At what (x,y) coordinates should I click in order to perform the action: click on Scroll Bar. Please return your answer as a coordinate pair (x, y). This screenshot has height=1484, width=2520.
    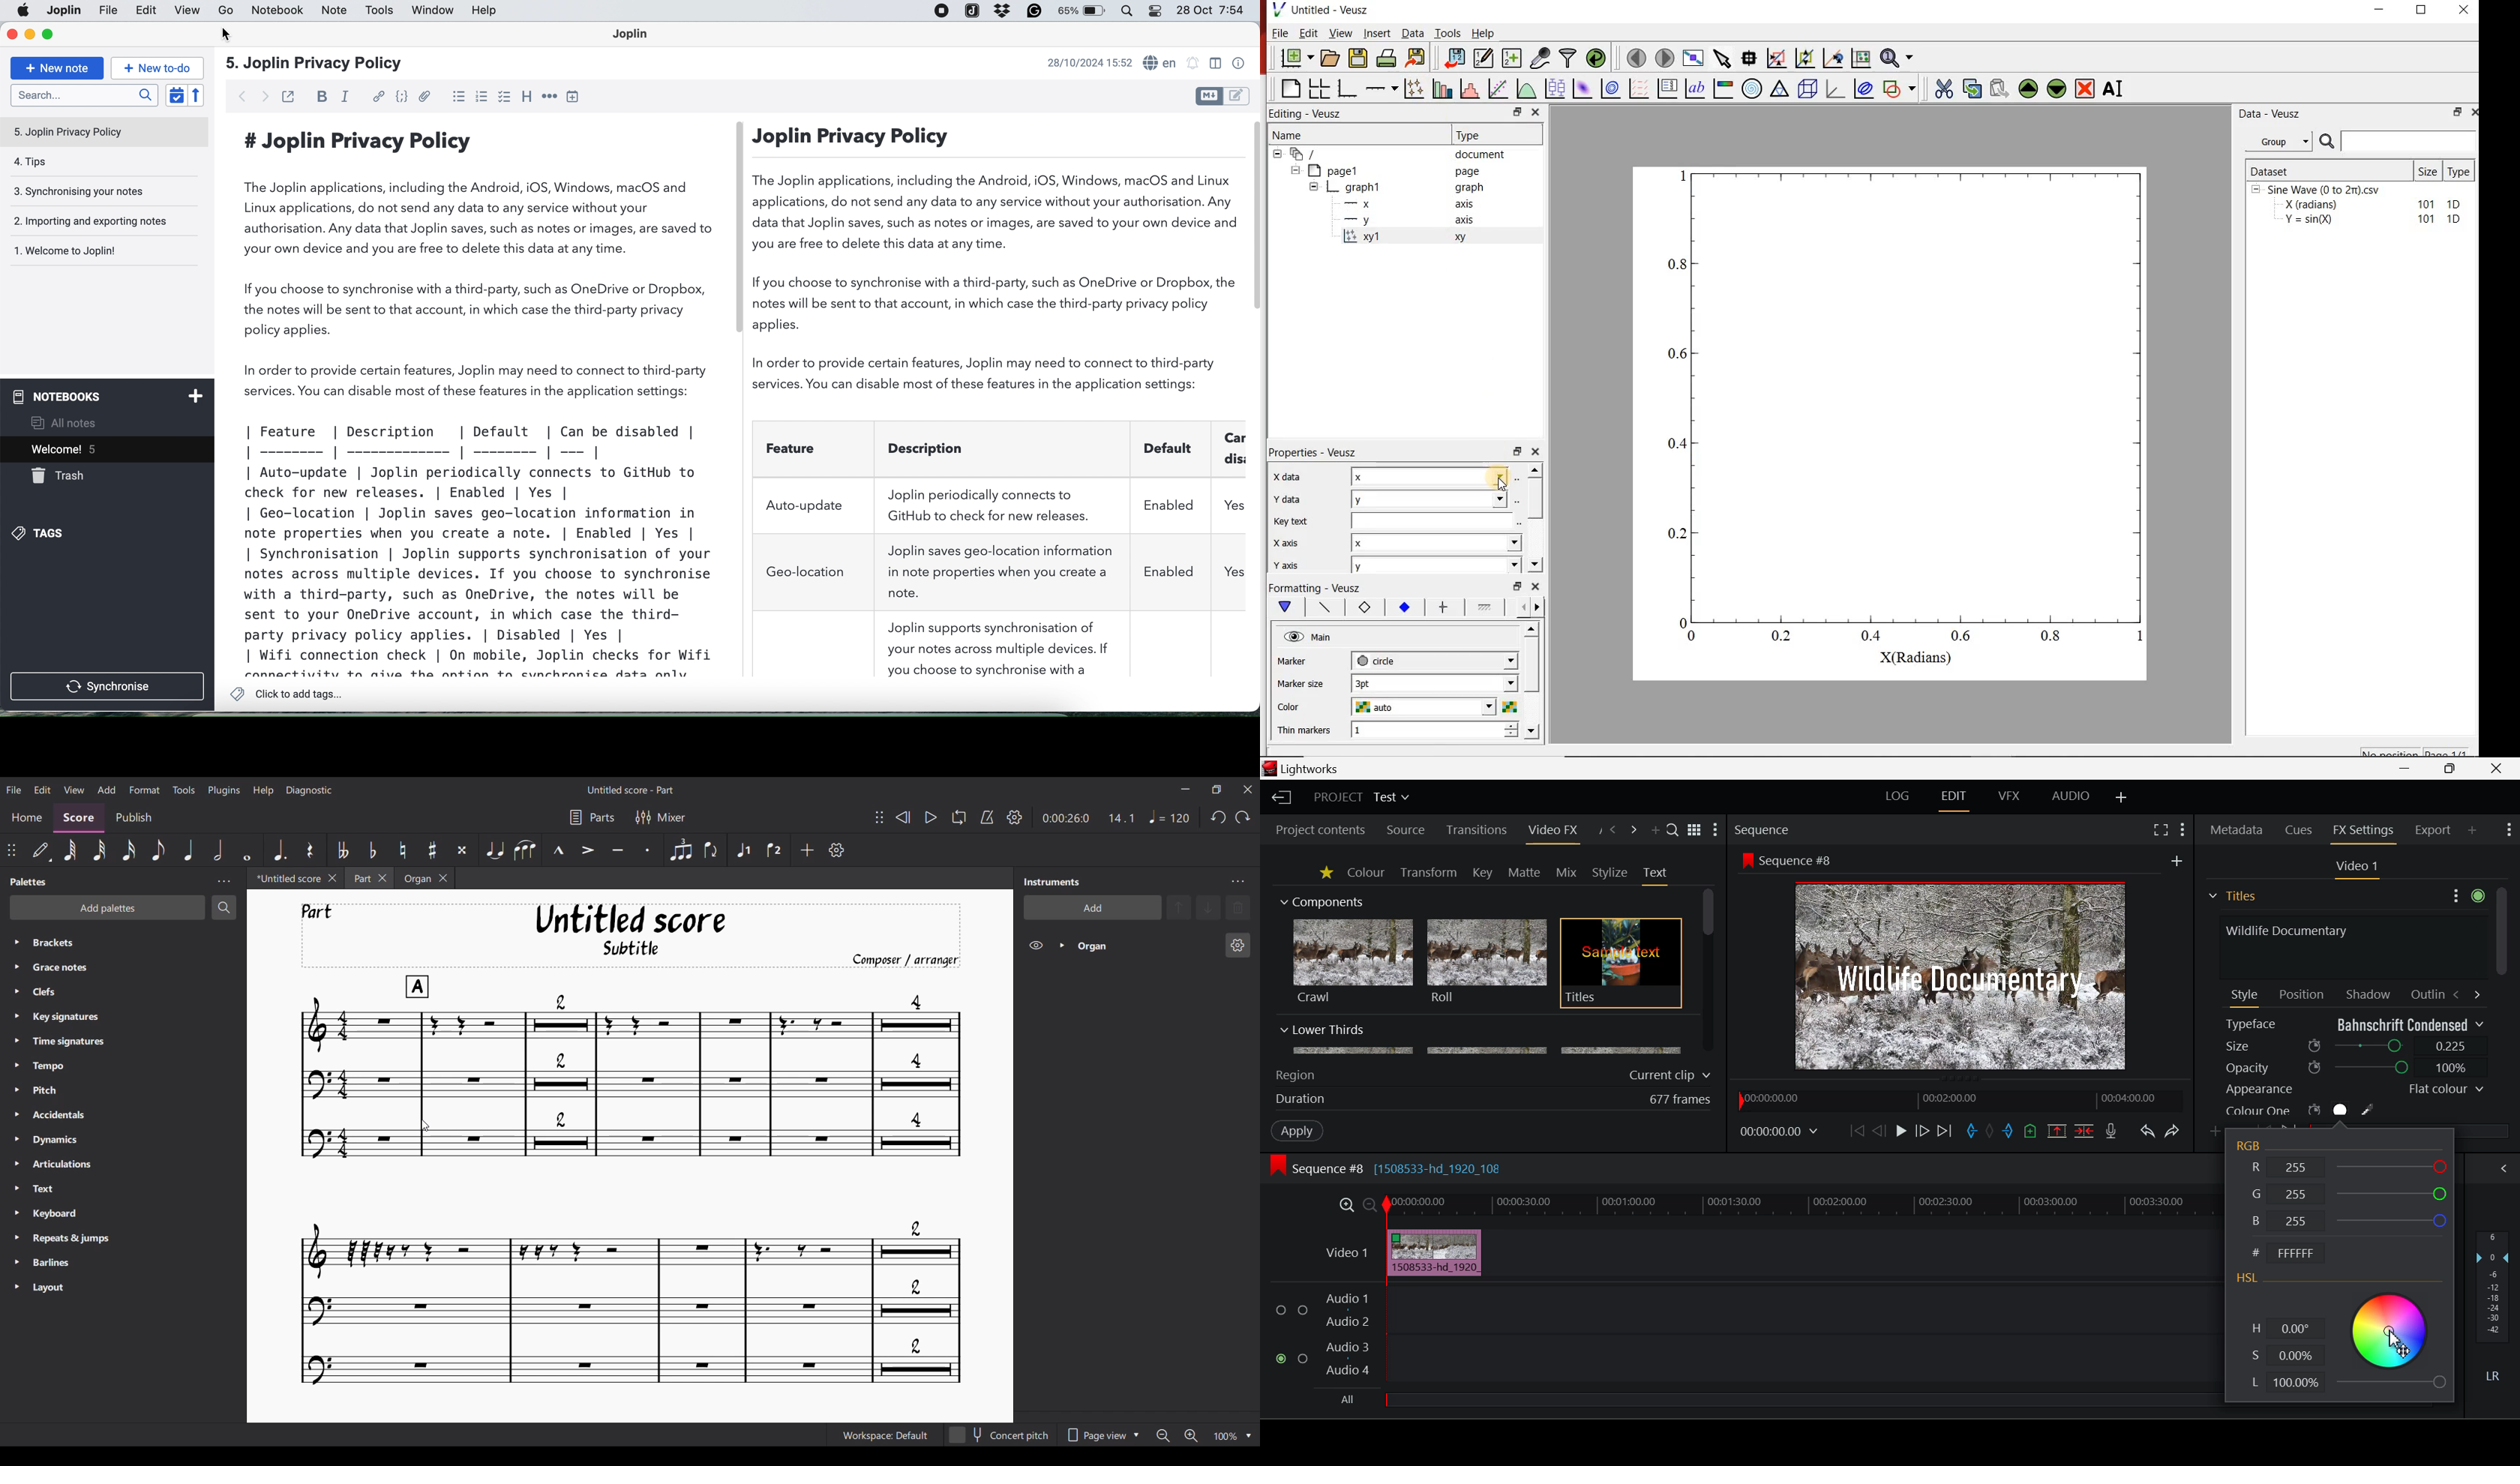
    Looking at the image, I should click on (2501, 1002).